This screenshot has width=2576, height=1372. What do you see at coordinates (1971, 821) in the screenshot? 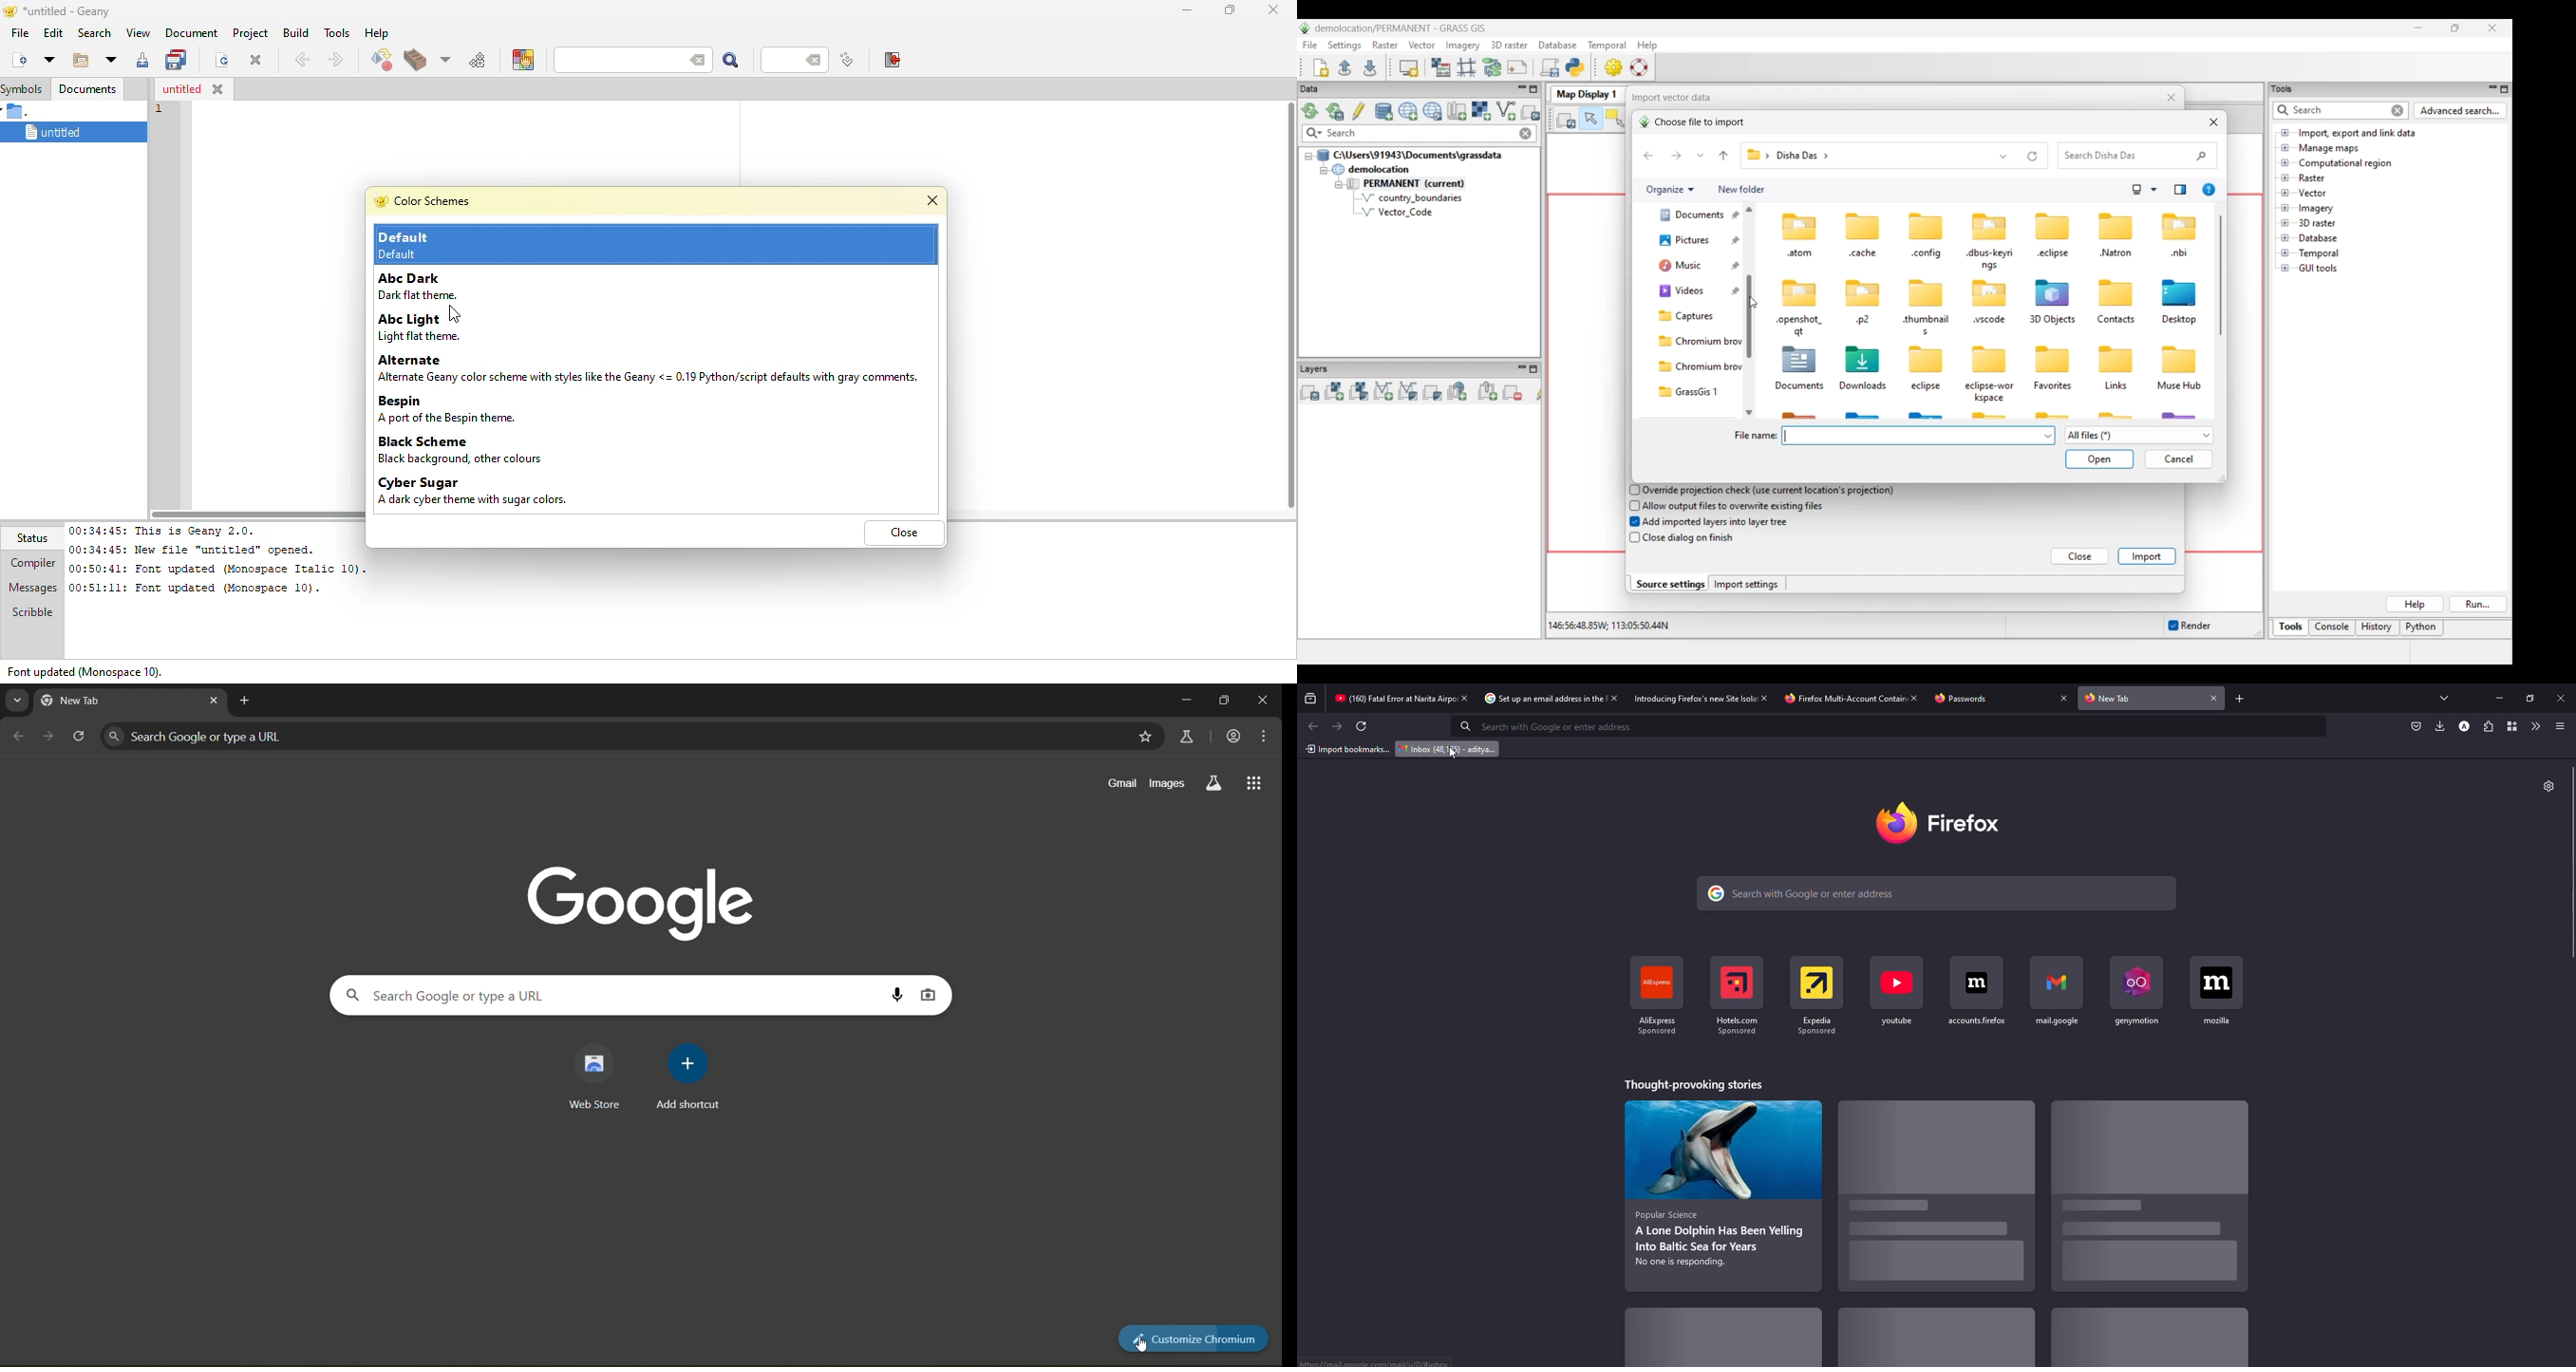
I see `firefox` at bounding box center [1971, 821].